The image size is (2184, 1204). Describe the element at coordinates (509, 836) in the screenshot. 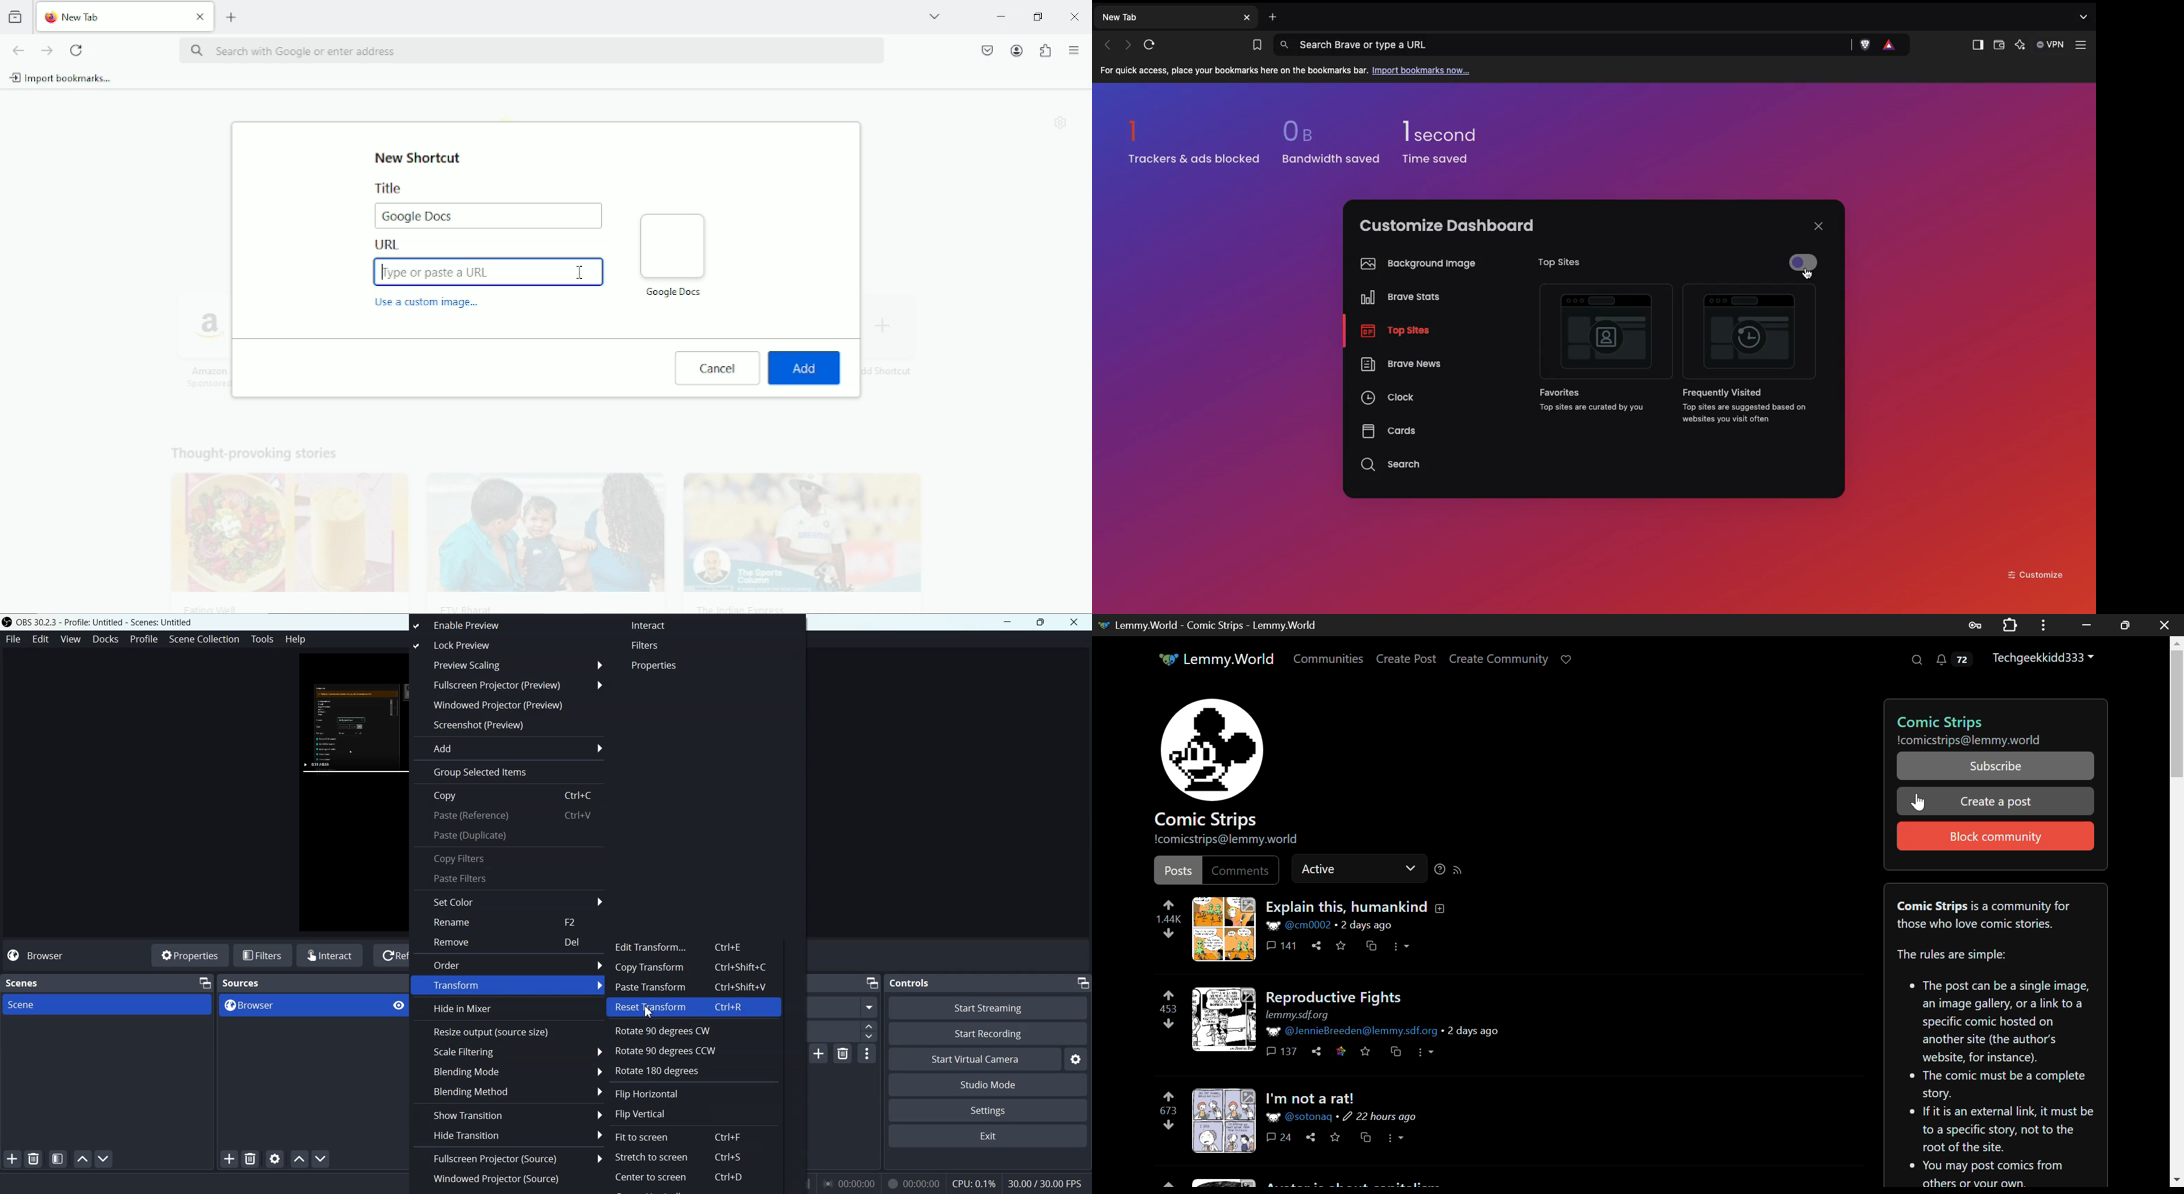

I see `Paste (Duplicate)` at that location.